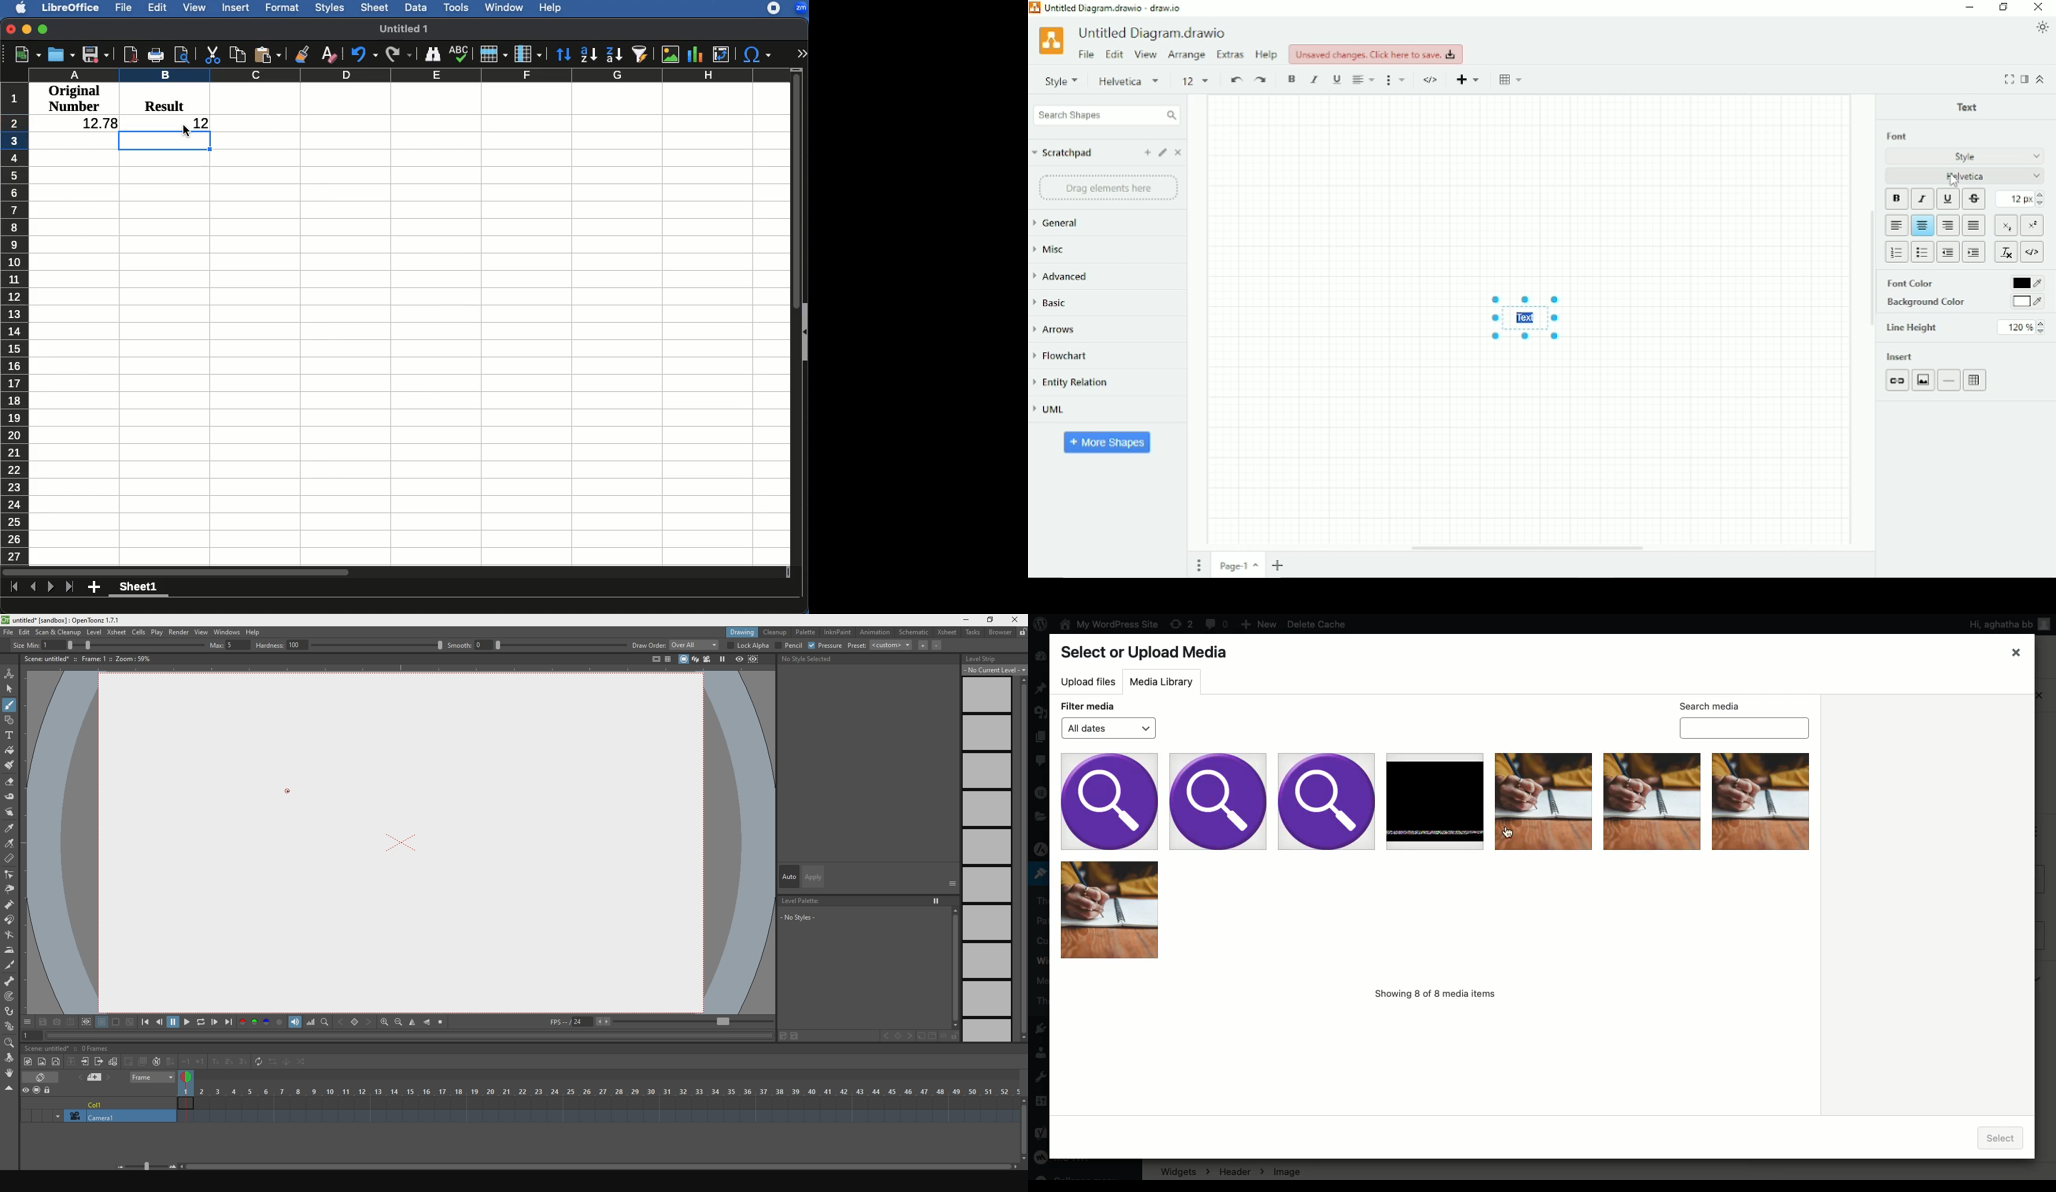 This screenshot has height=1204, width=2072. I want to click on Arrange, so click(1187, 56).